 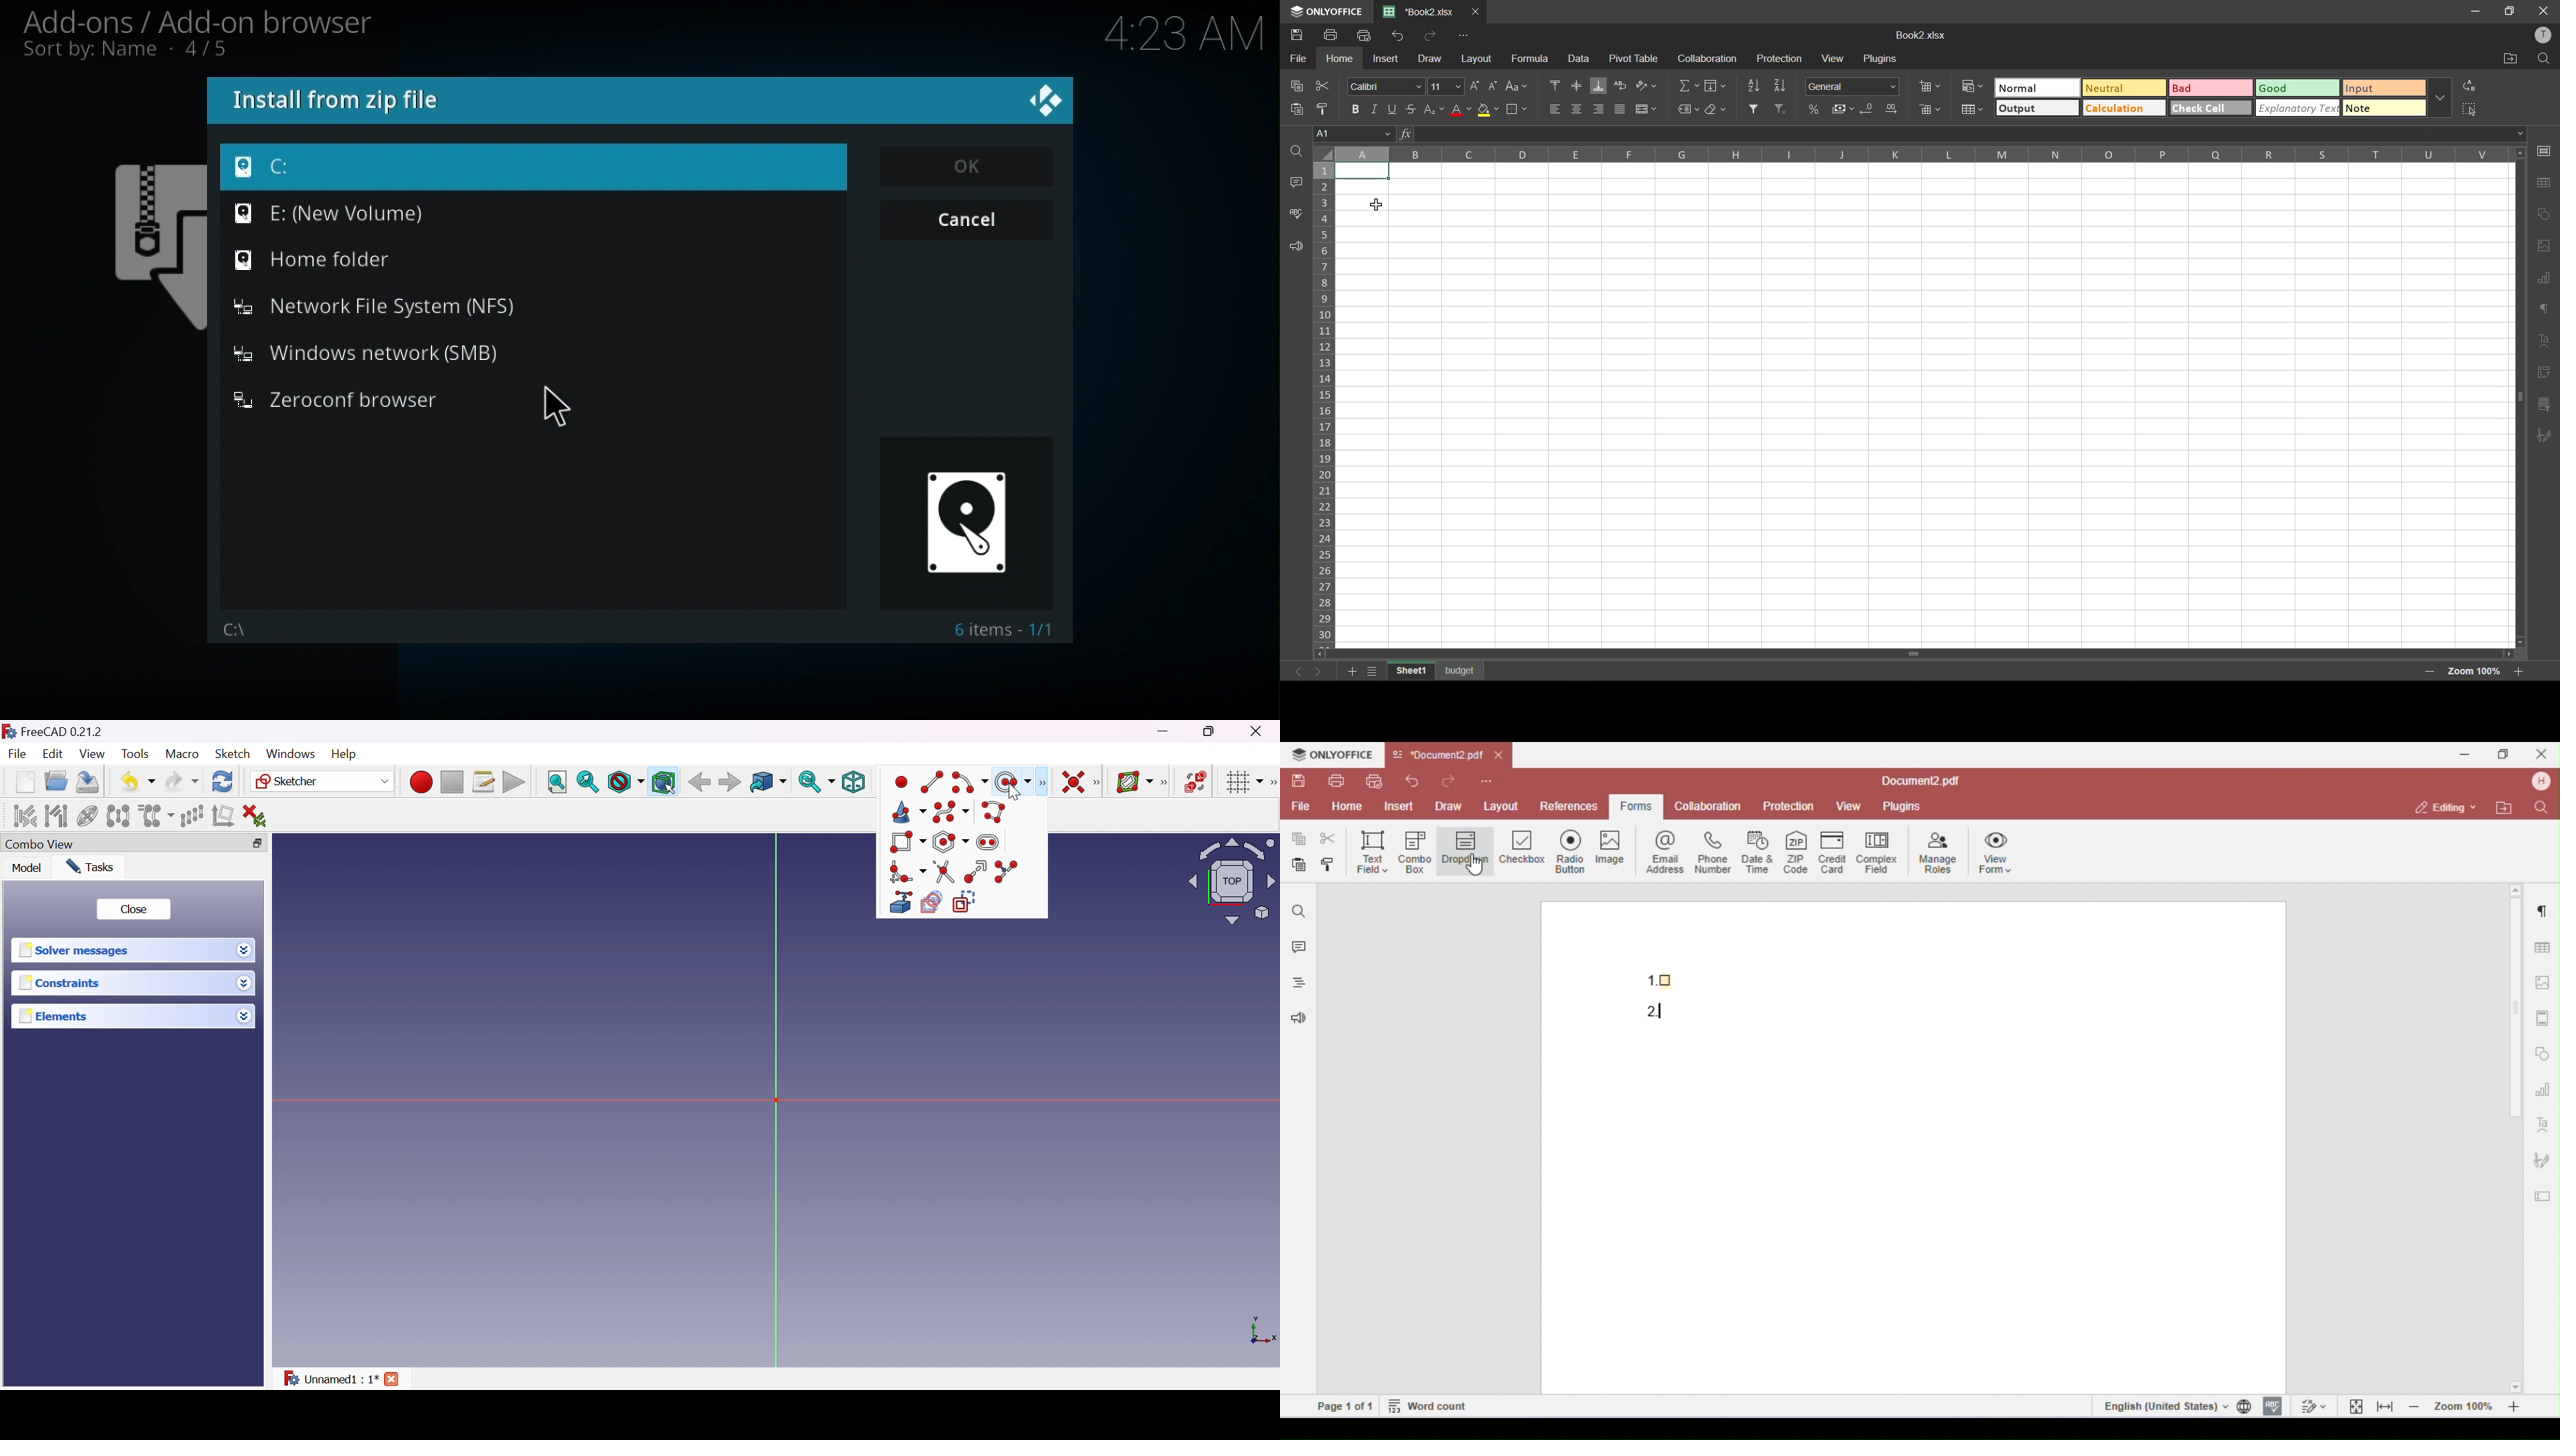 I want to click on font size, so click(x=1445, y=87).